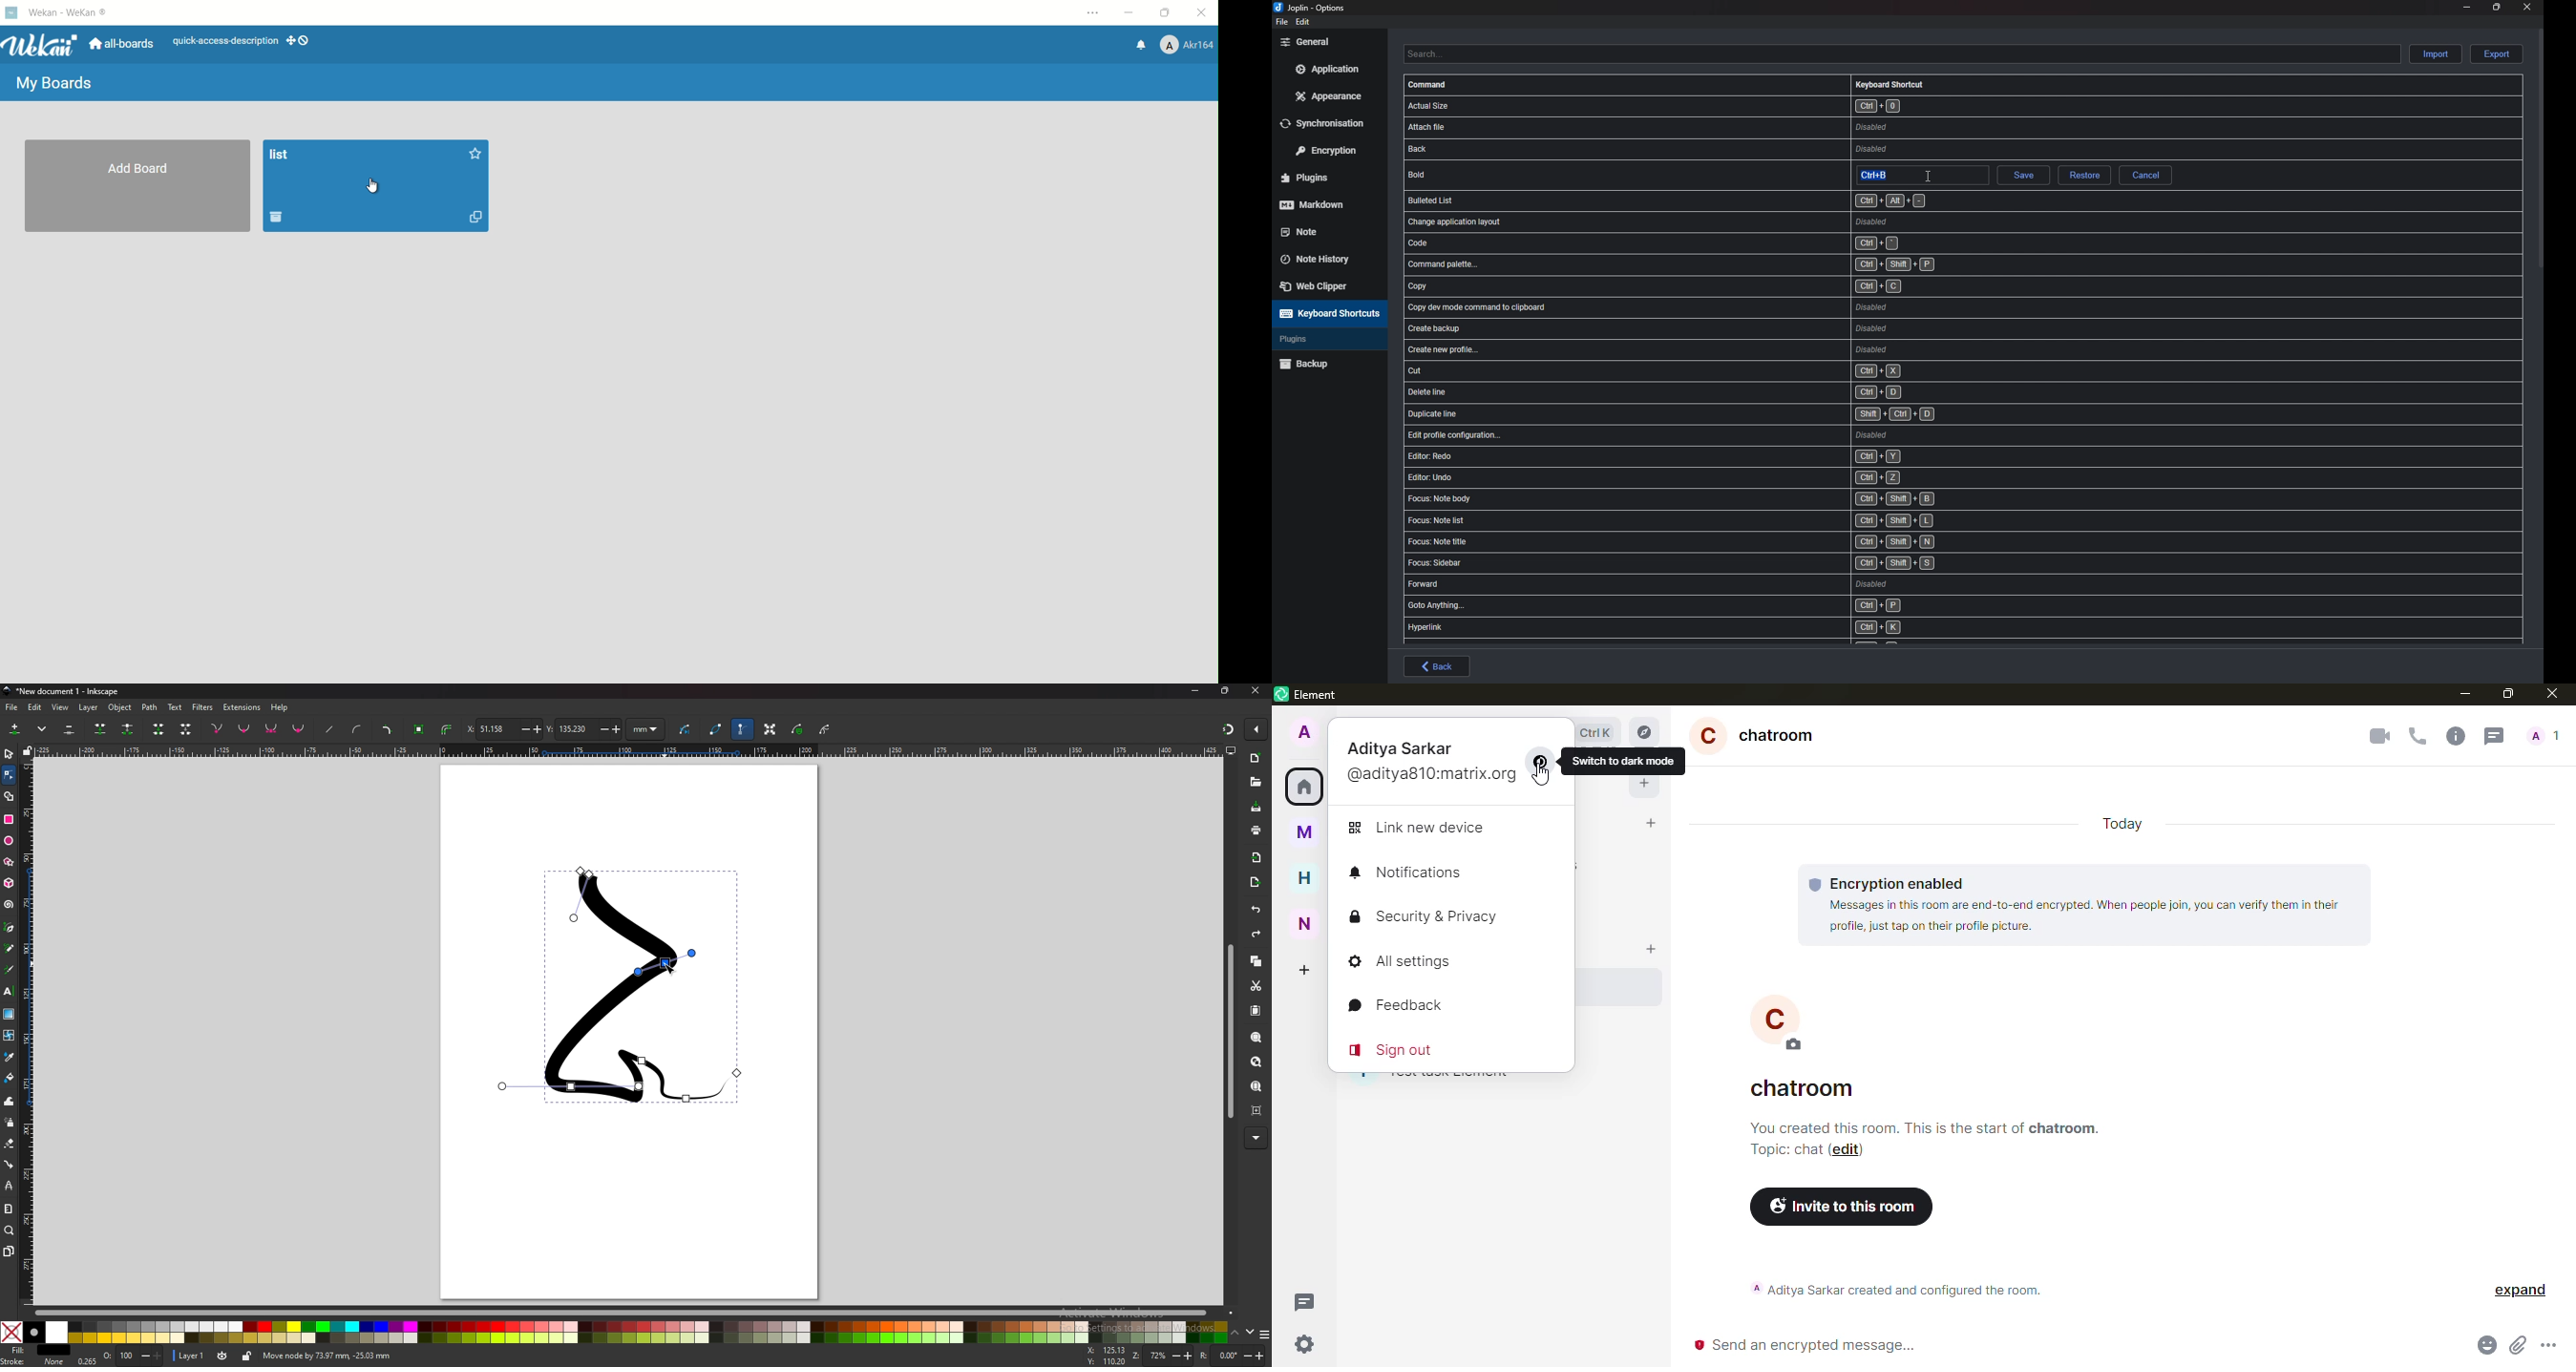  I want to click on note, so click(1321, 230).